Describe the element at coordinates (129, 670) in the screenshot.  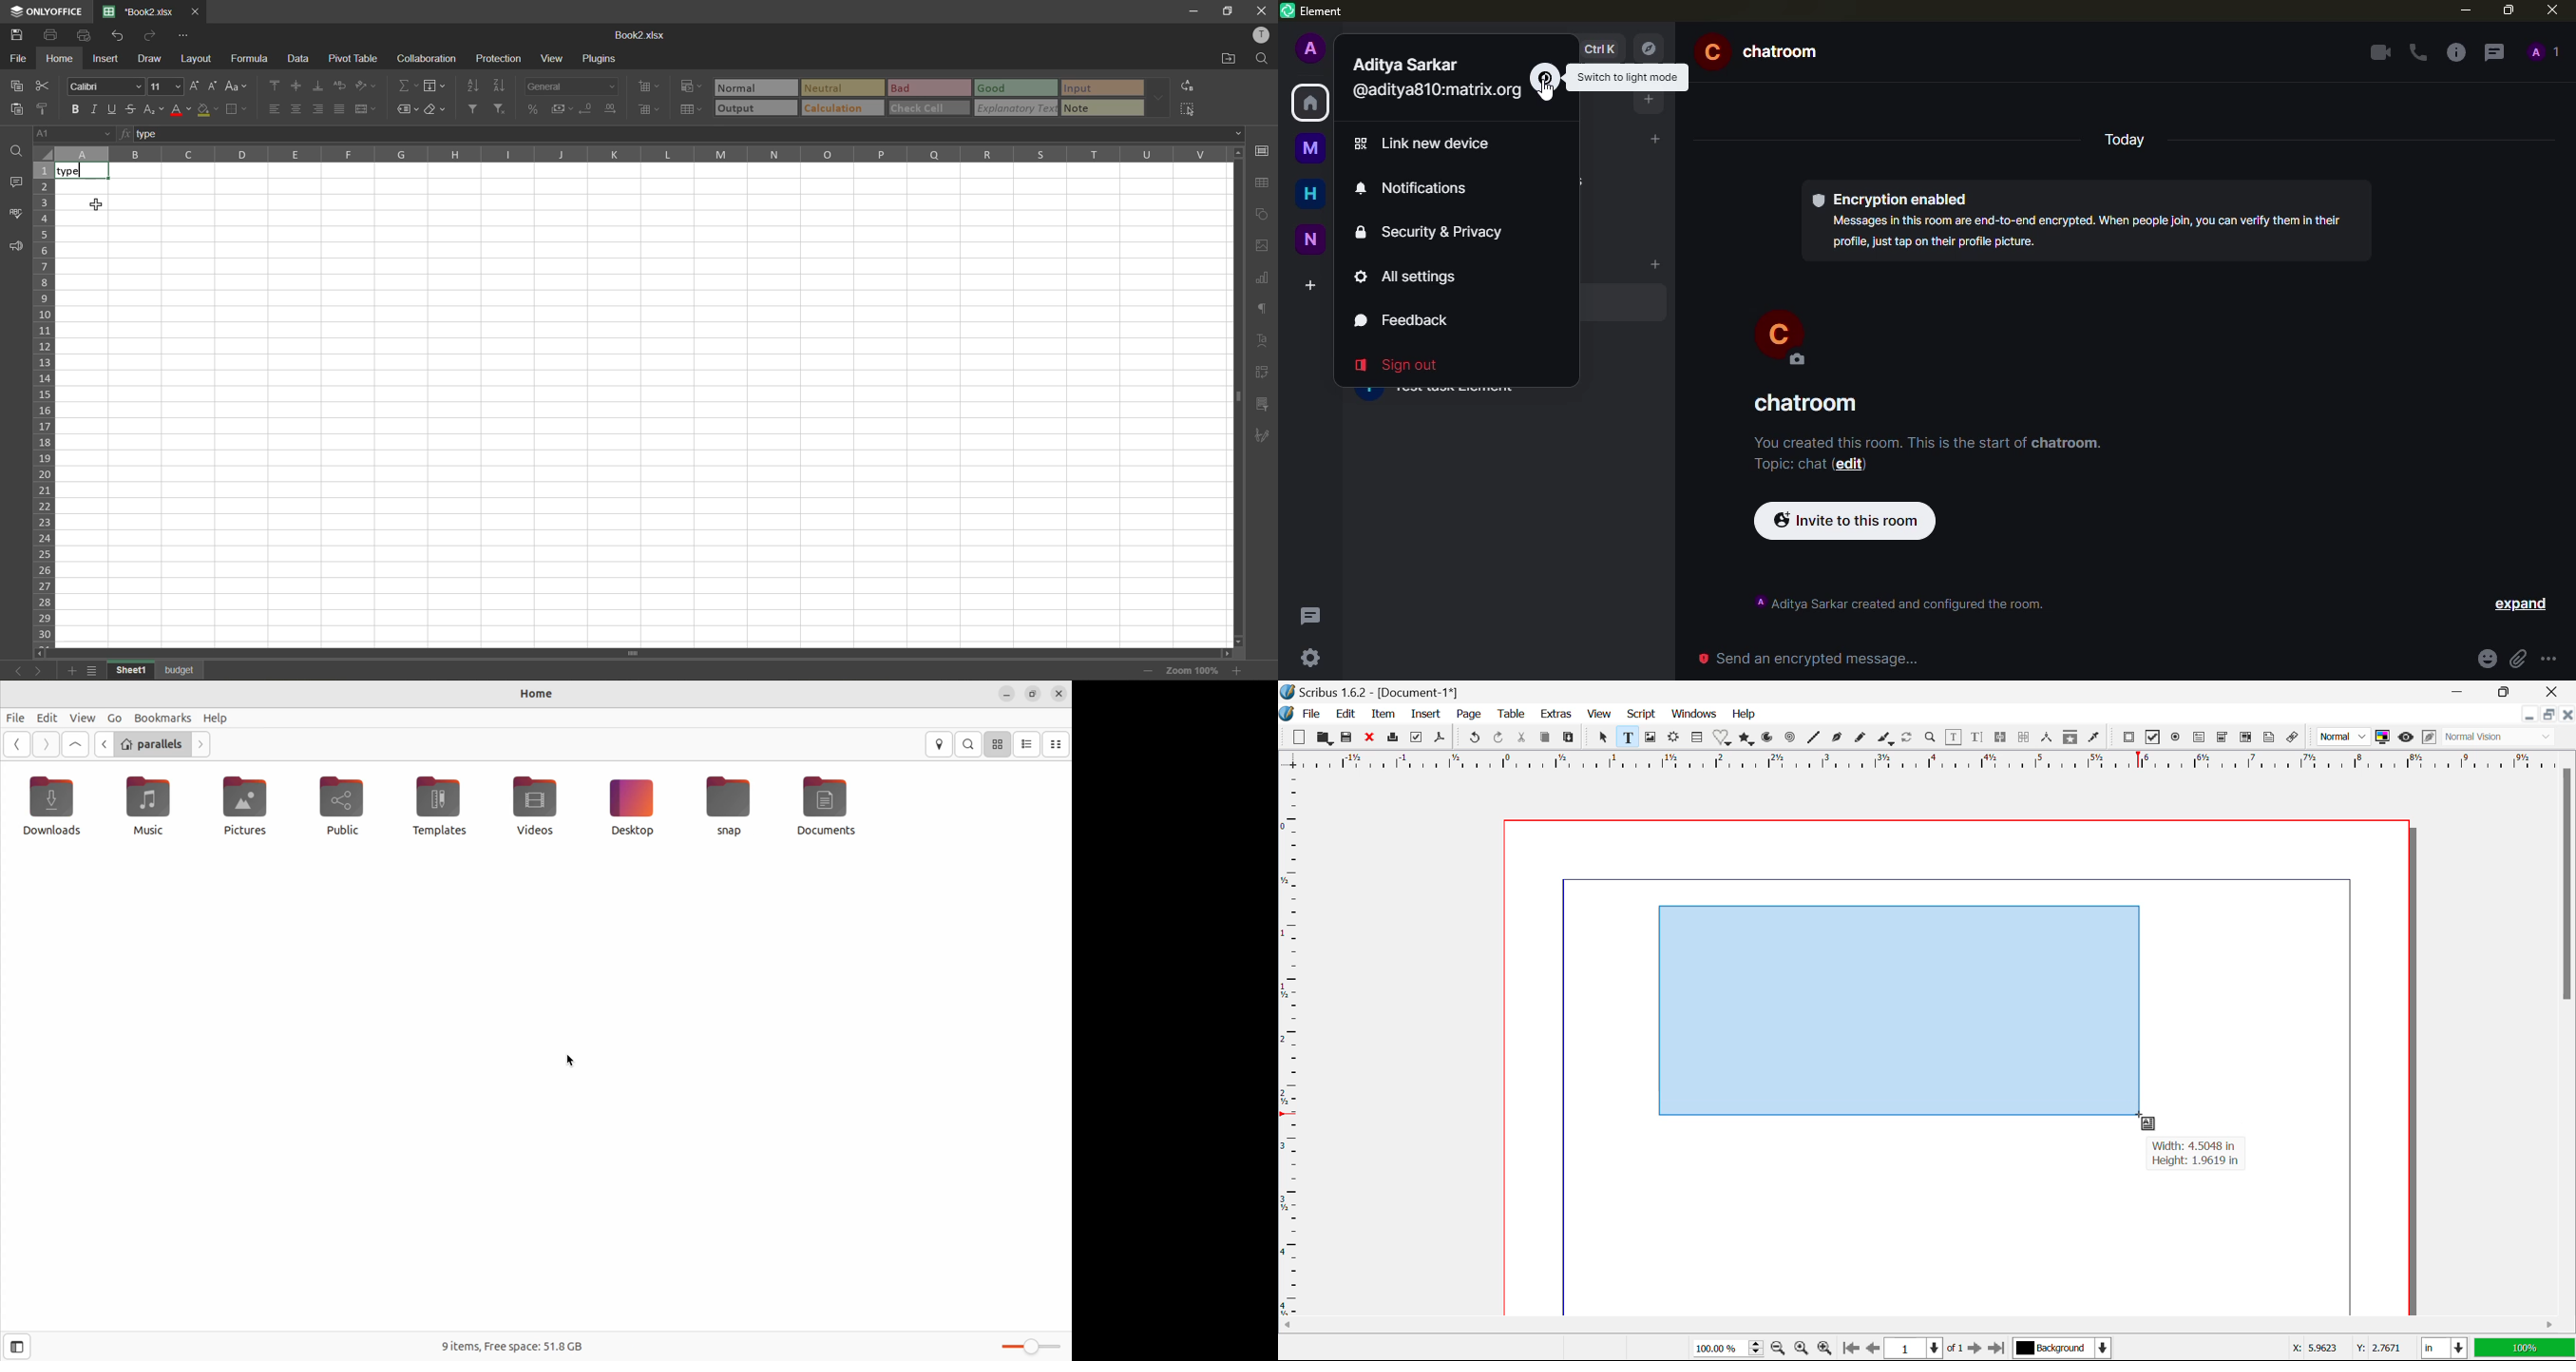
I see `sheet names` at that location.